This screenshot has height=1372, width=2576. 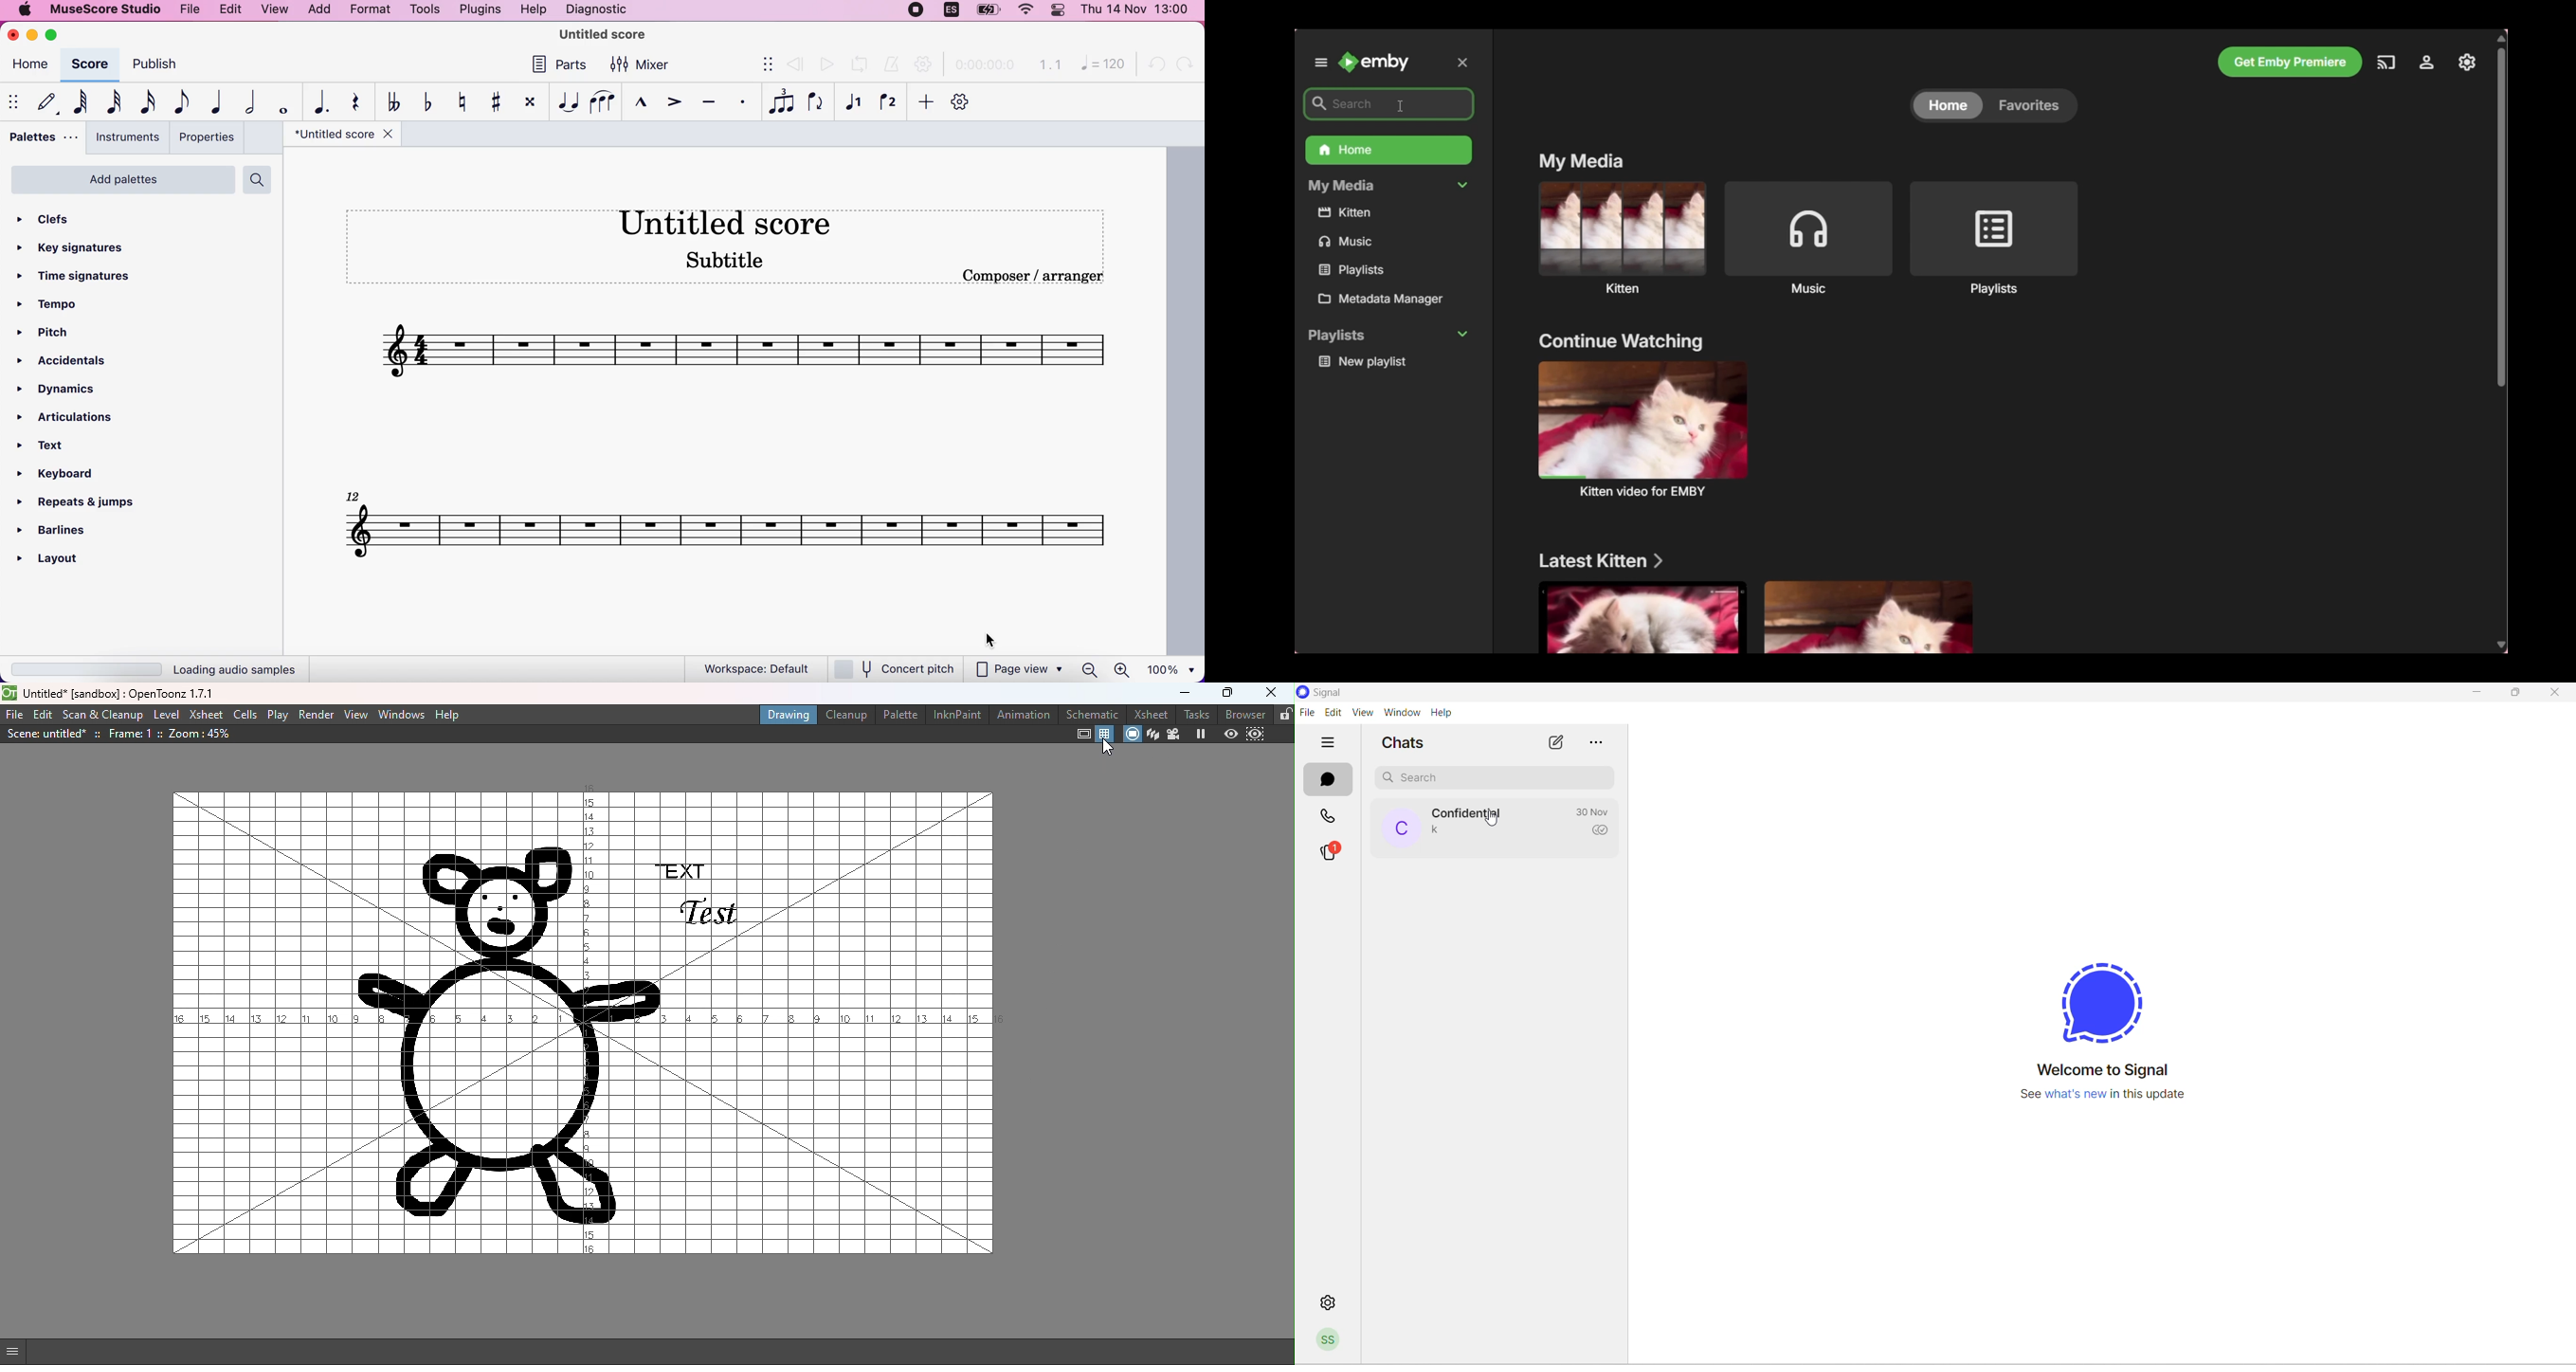 I want to click on kitten video for EMBY, so click(x=1643, y=428).